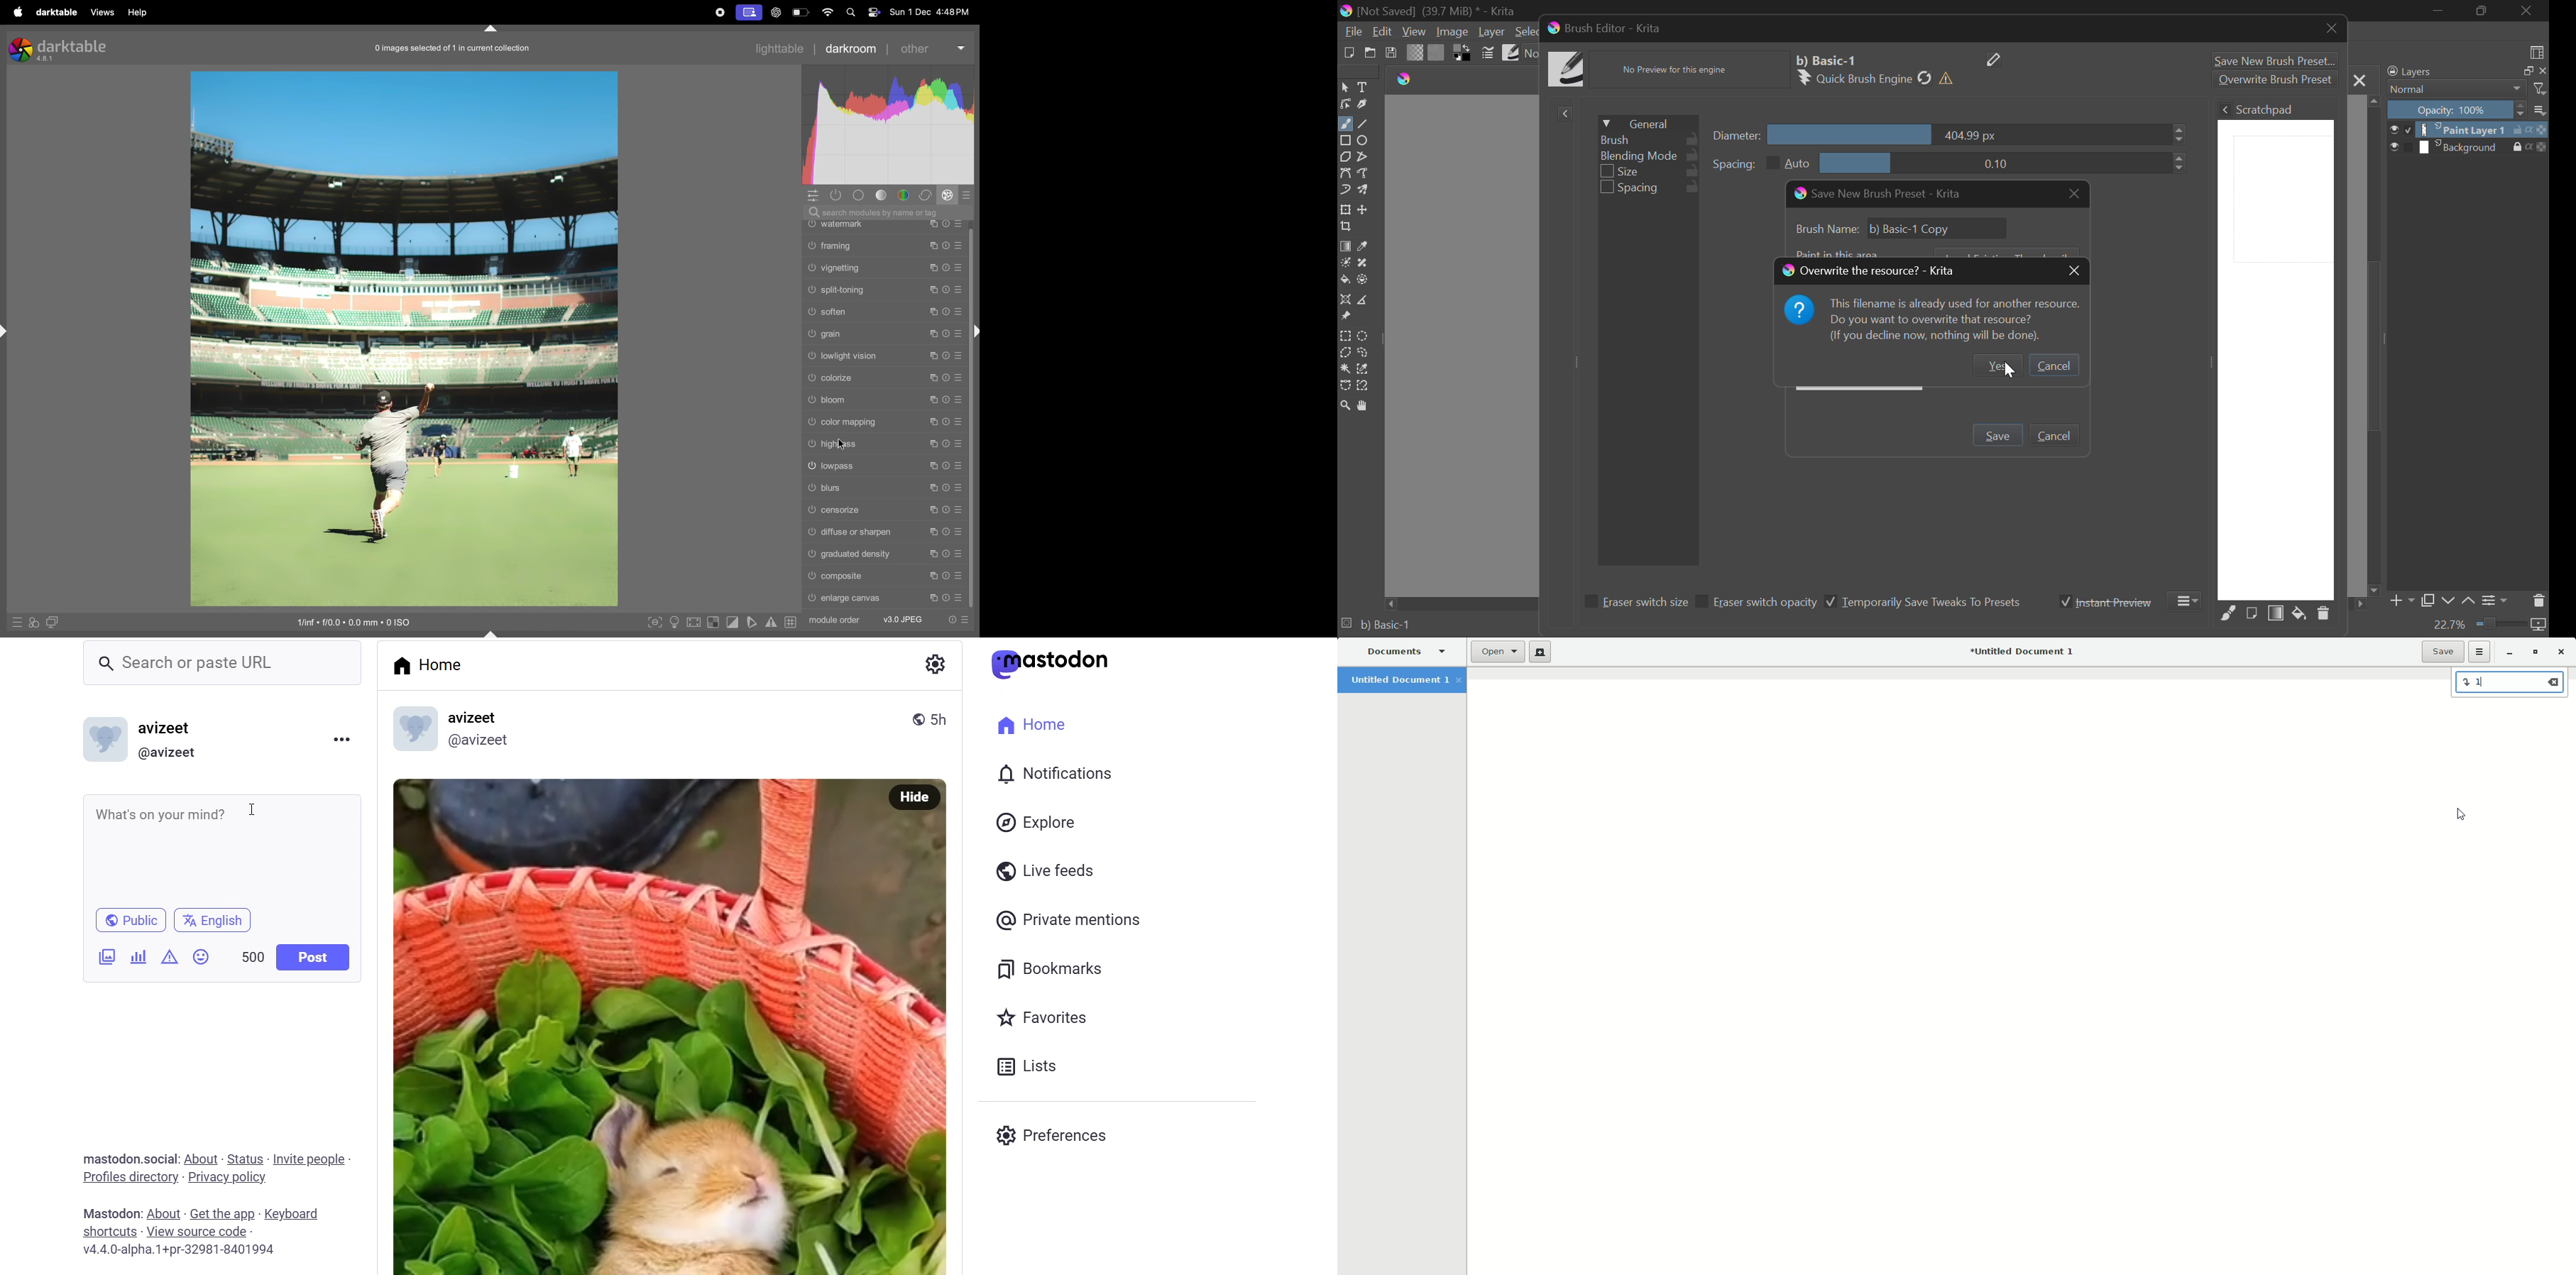 This screenshot has width=2576, height=1288. I want to click on compatible, so click(885, 576).